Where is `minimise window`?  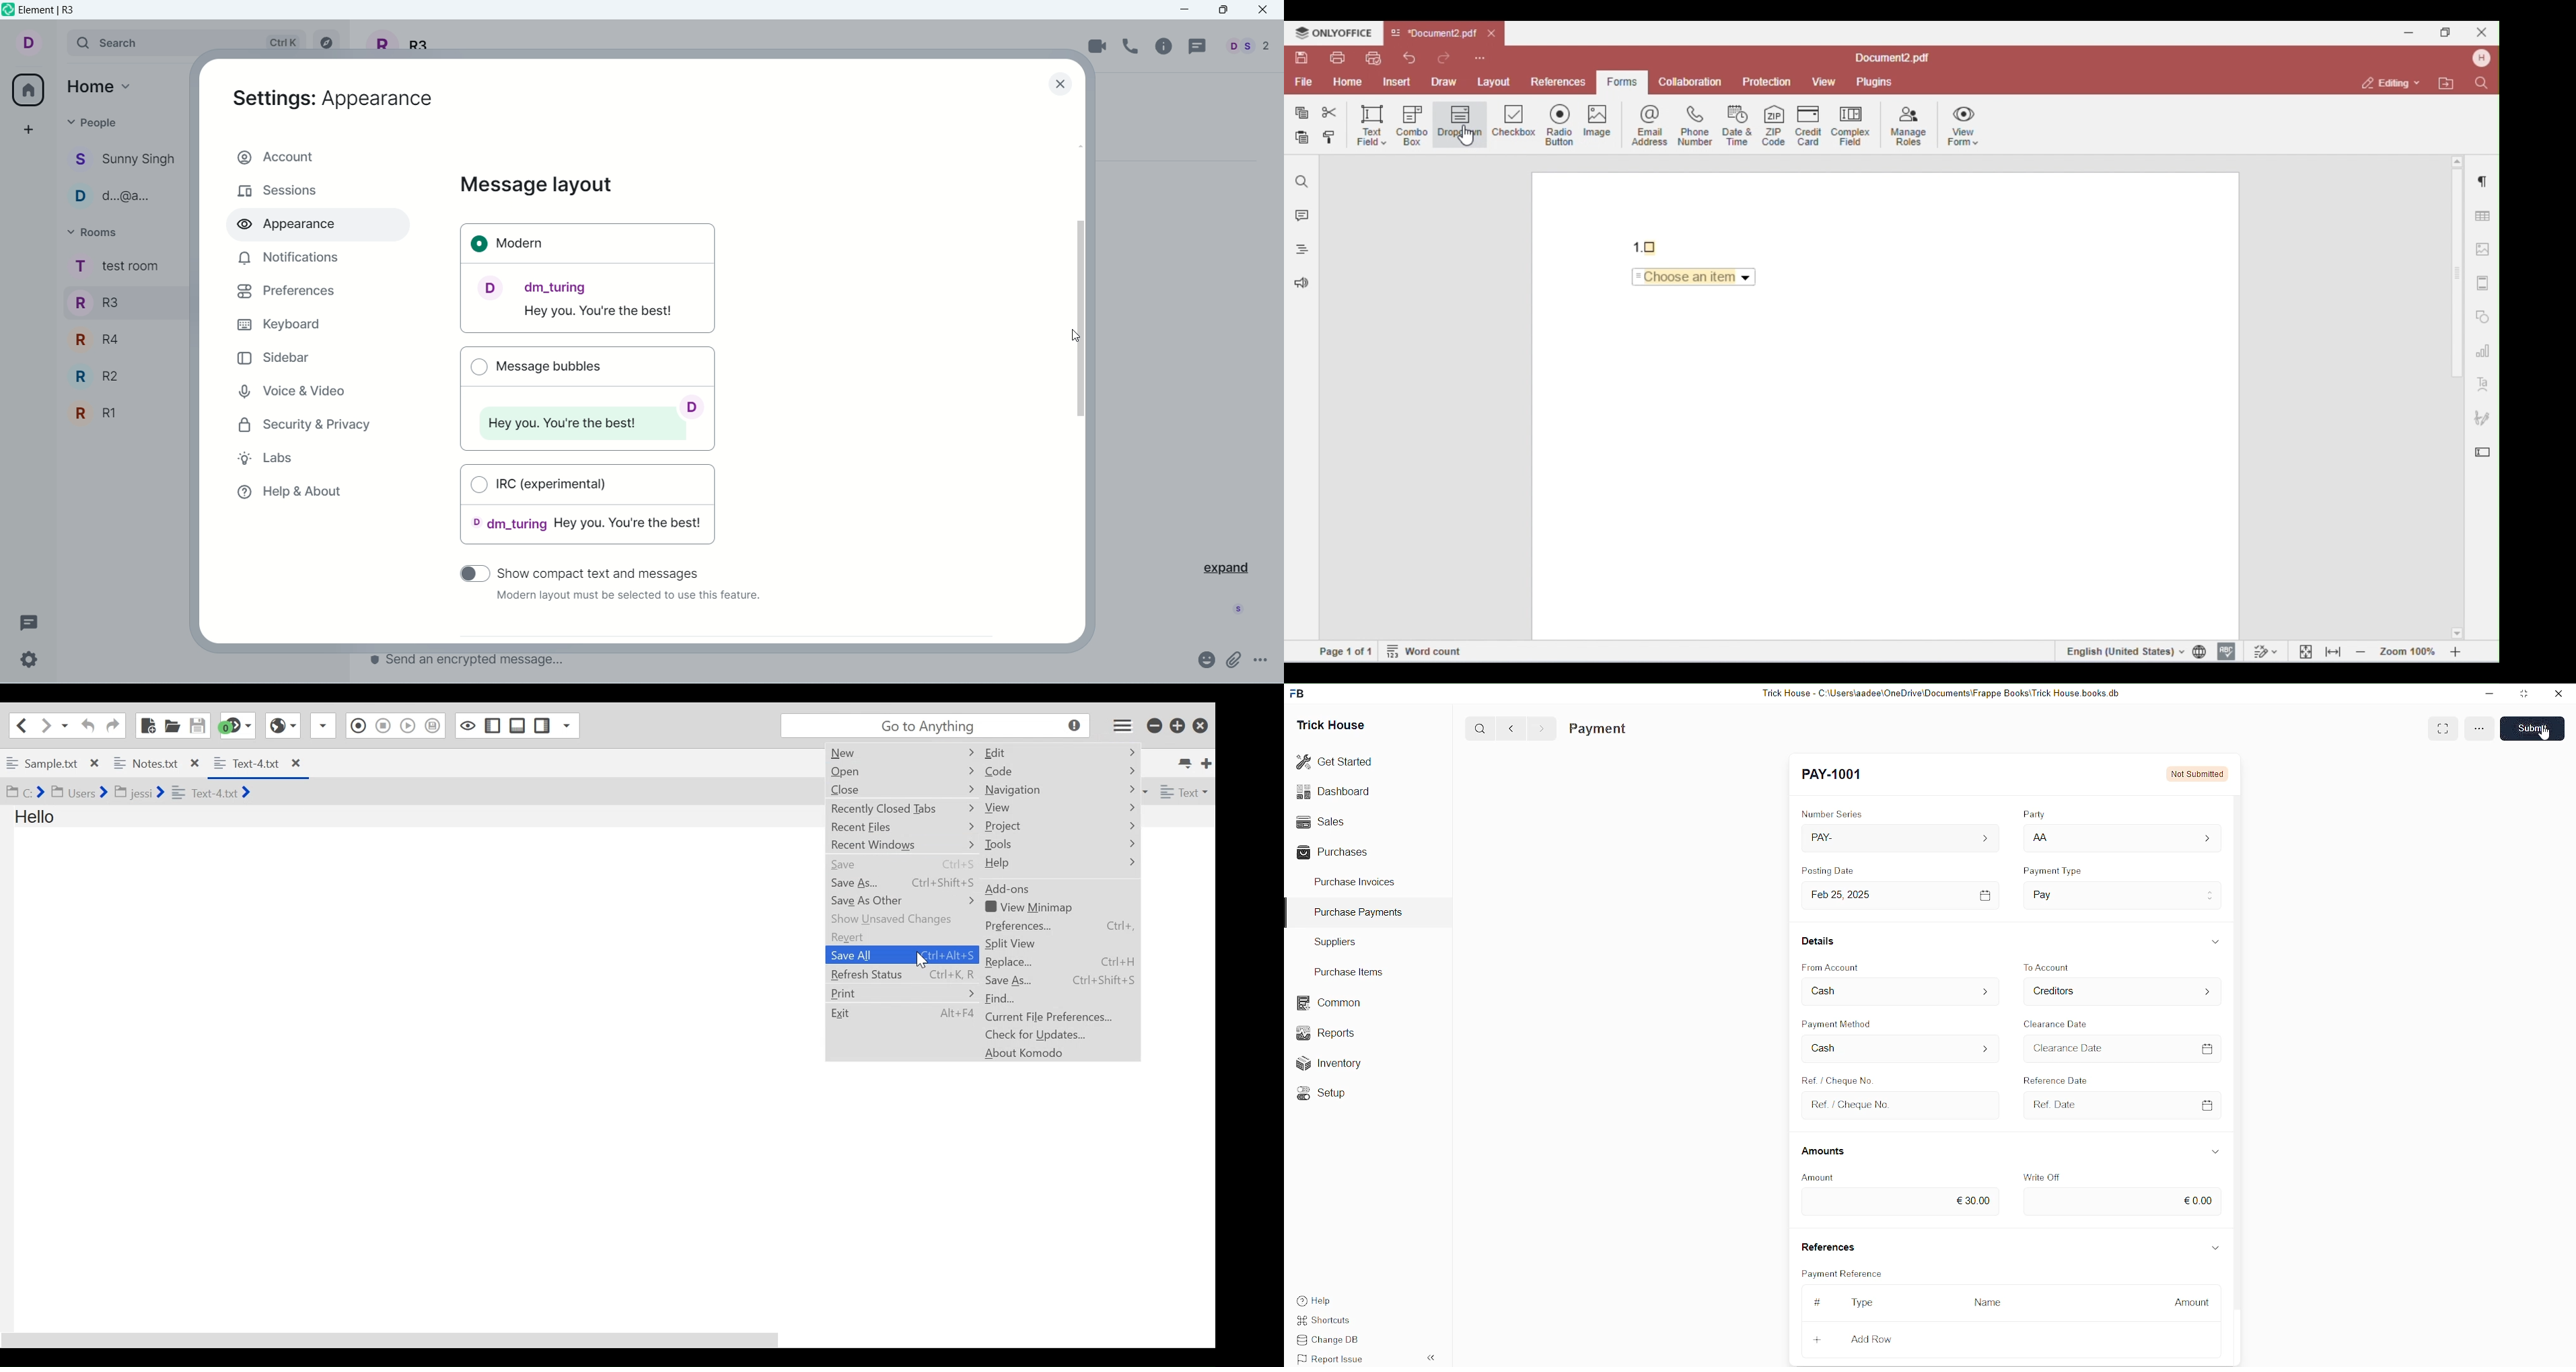 minimise window is located at coordinates (2523, 695).